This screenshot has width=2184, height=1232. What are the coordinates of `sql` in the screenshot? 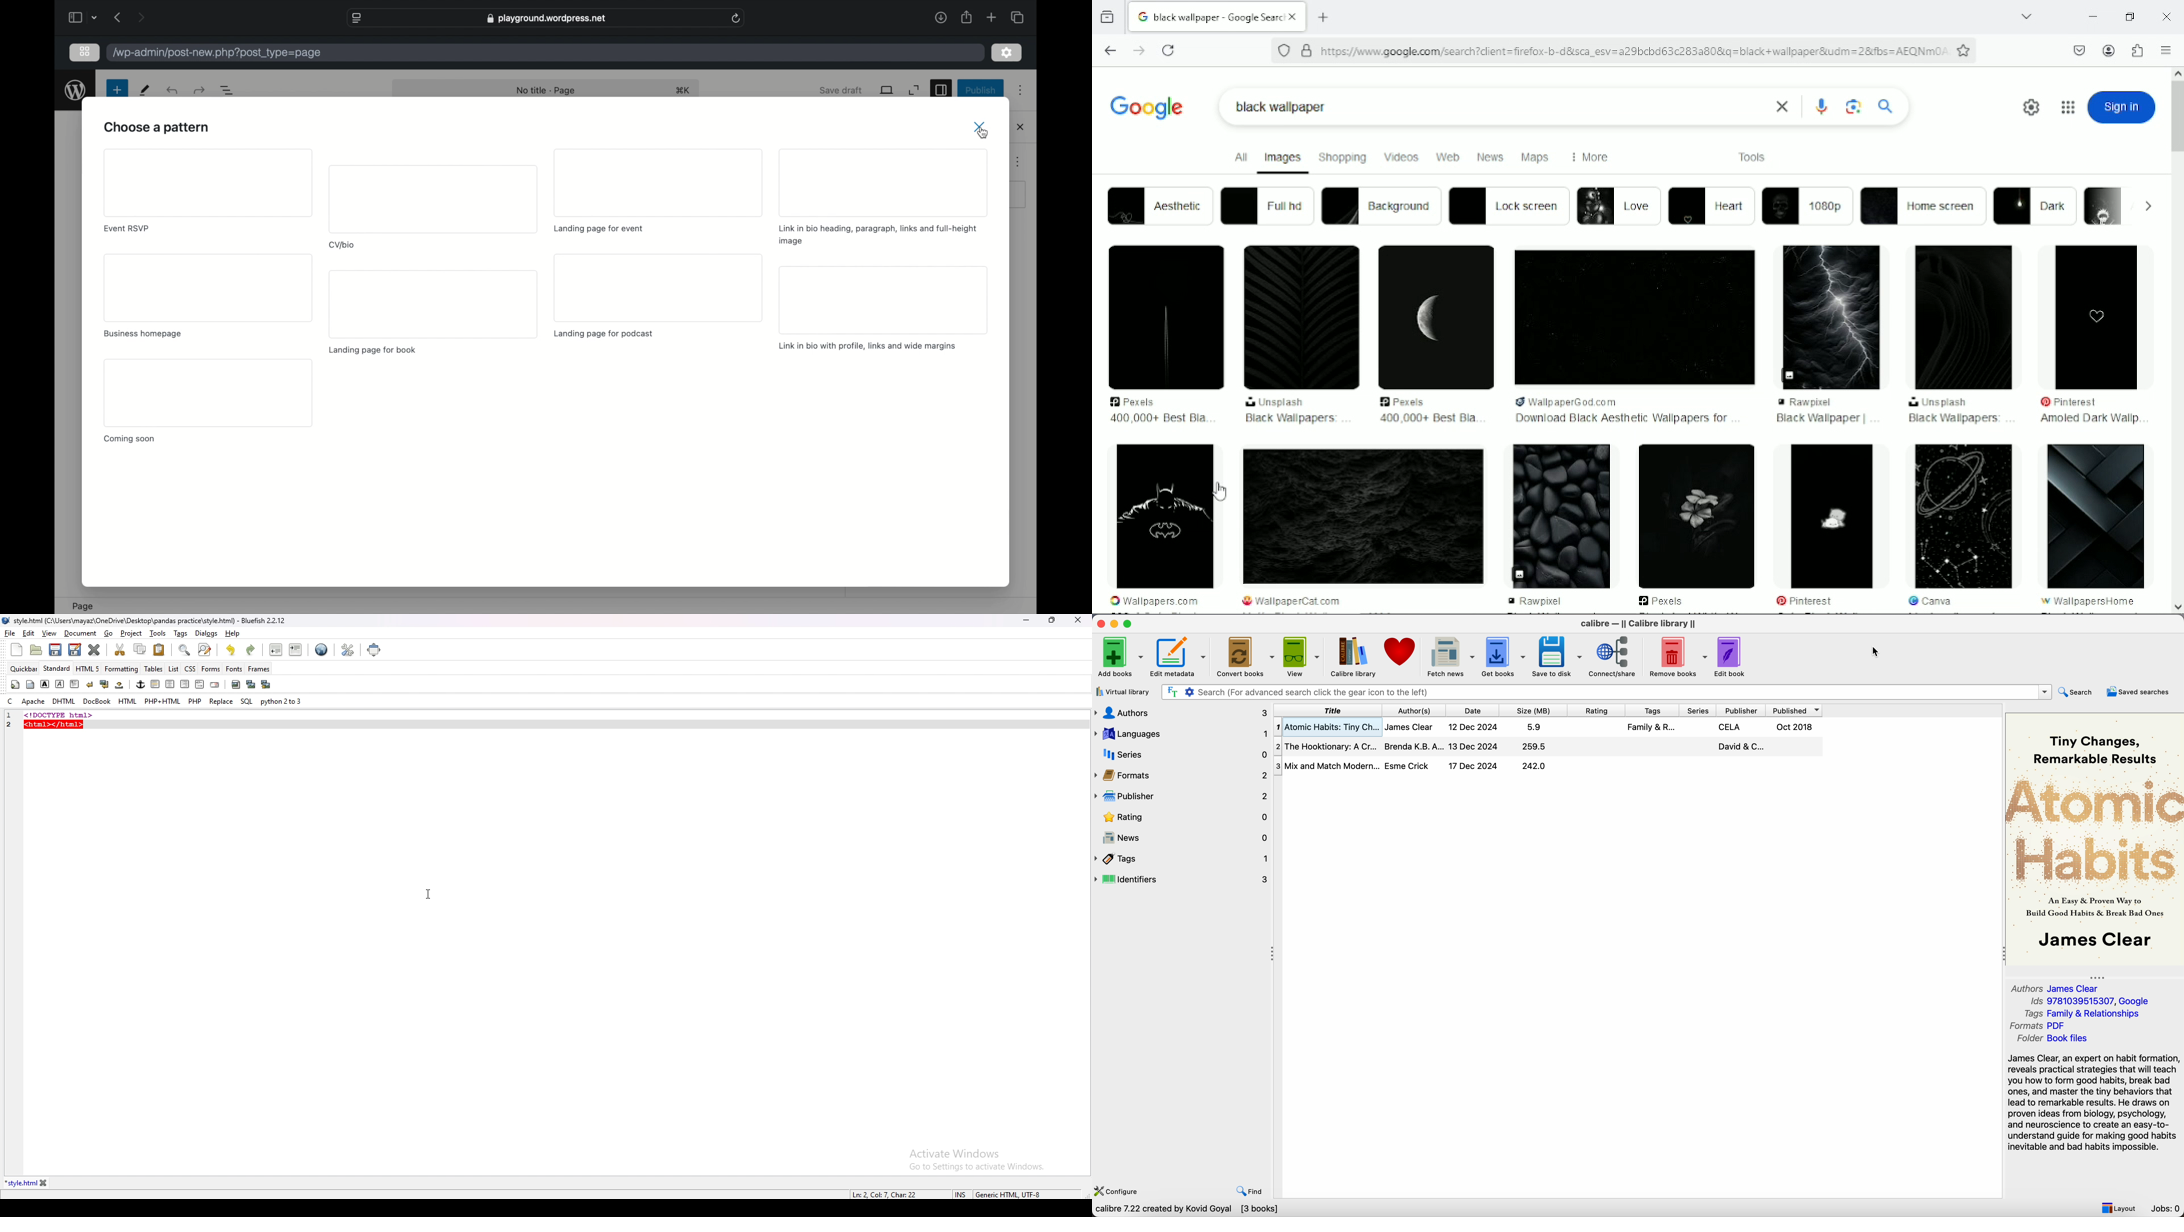 It's located at (246, 701).